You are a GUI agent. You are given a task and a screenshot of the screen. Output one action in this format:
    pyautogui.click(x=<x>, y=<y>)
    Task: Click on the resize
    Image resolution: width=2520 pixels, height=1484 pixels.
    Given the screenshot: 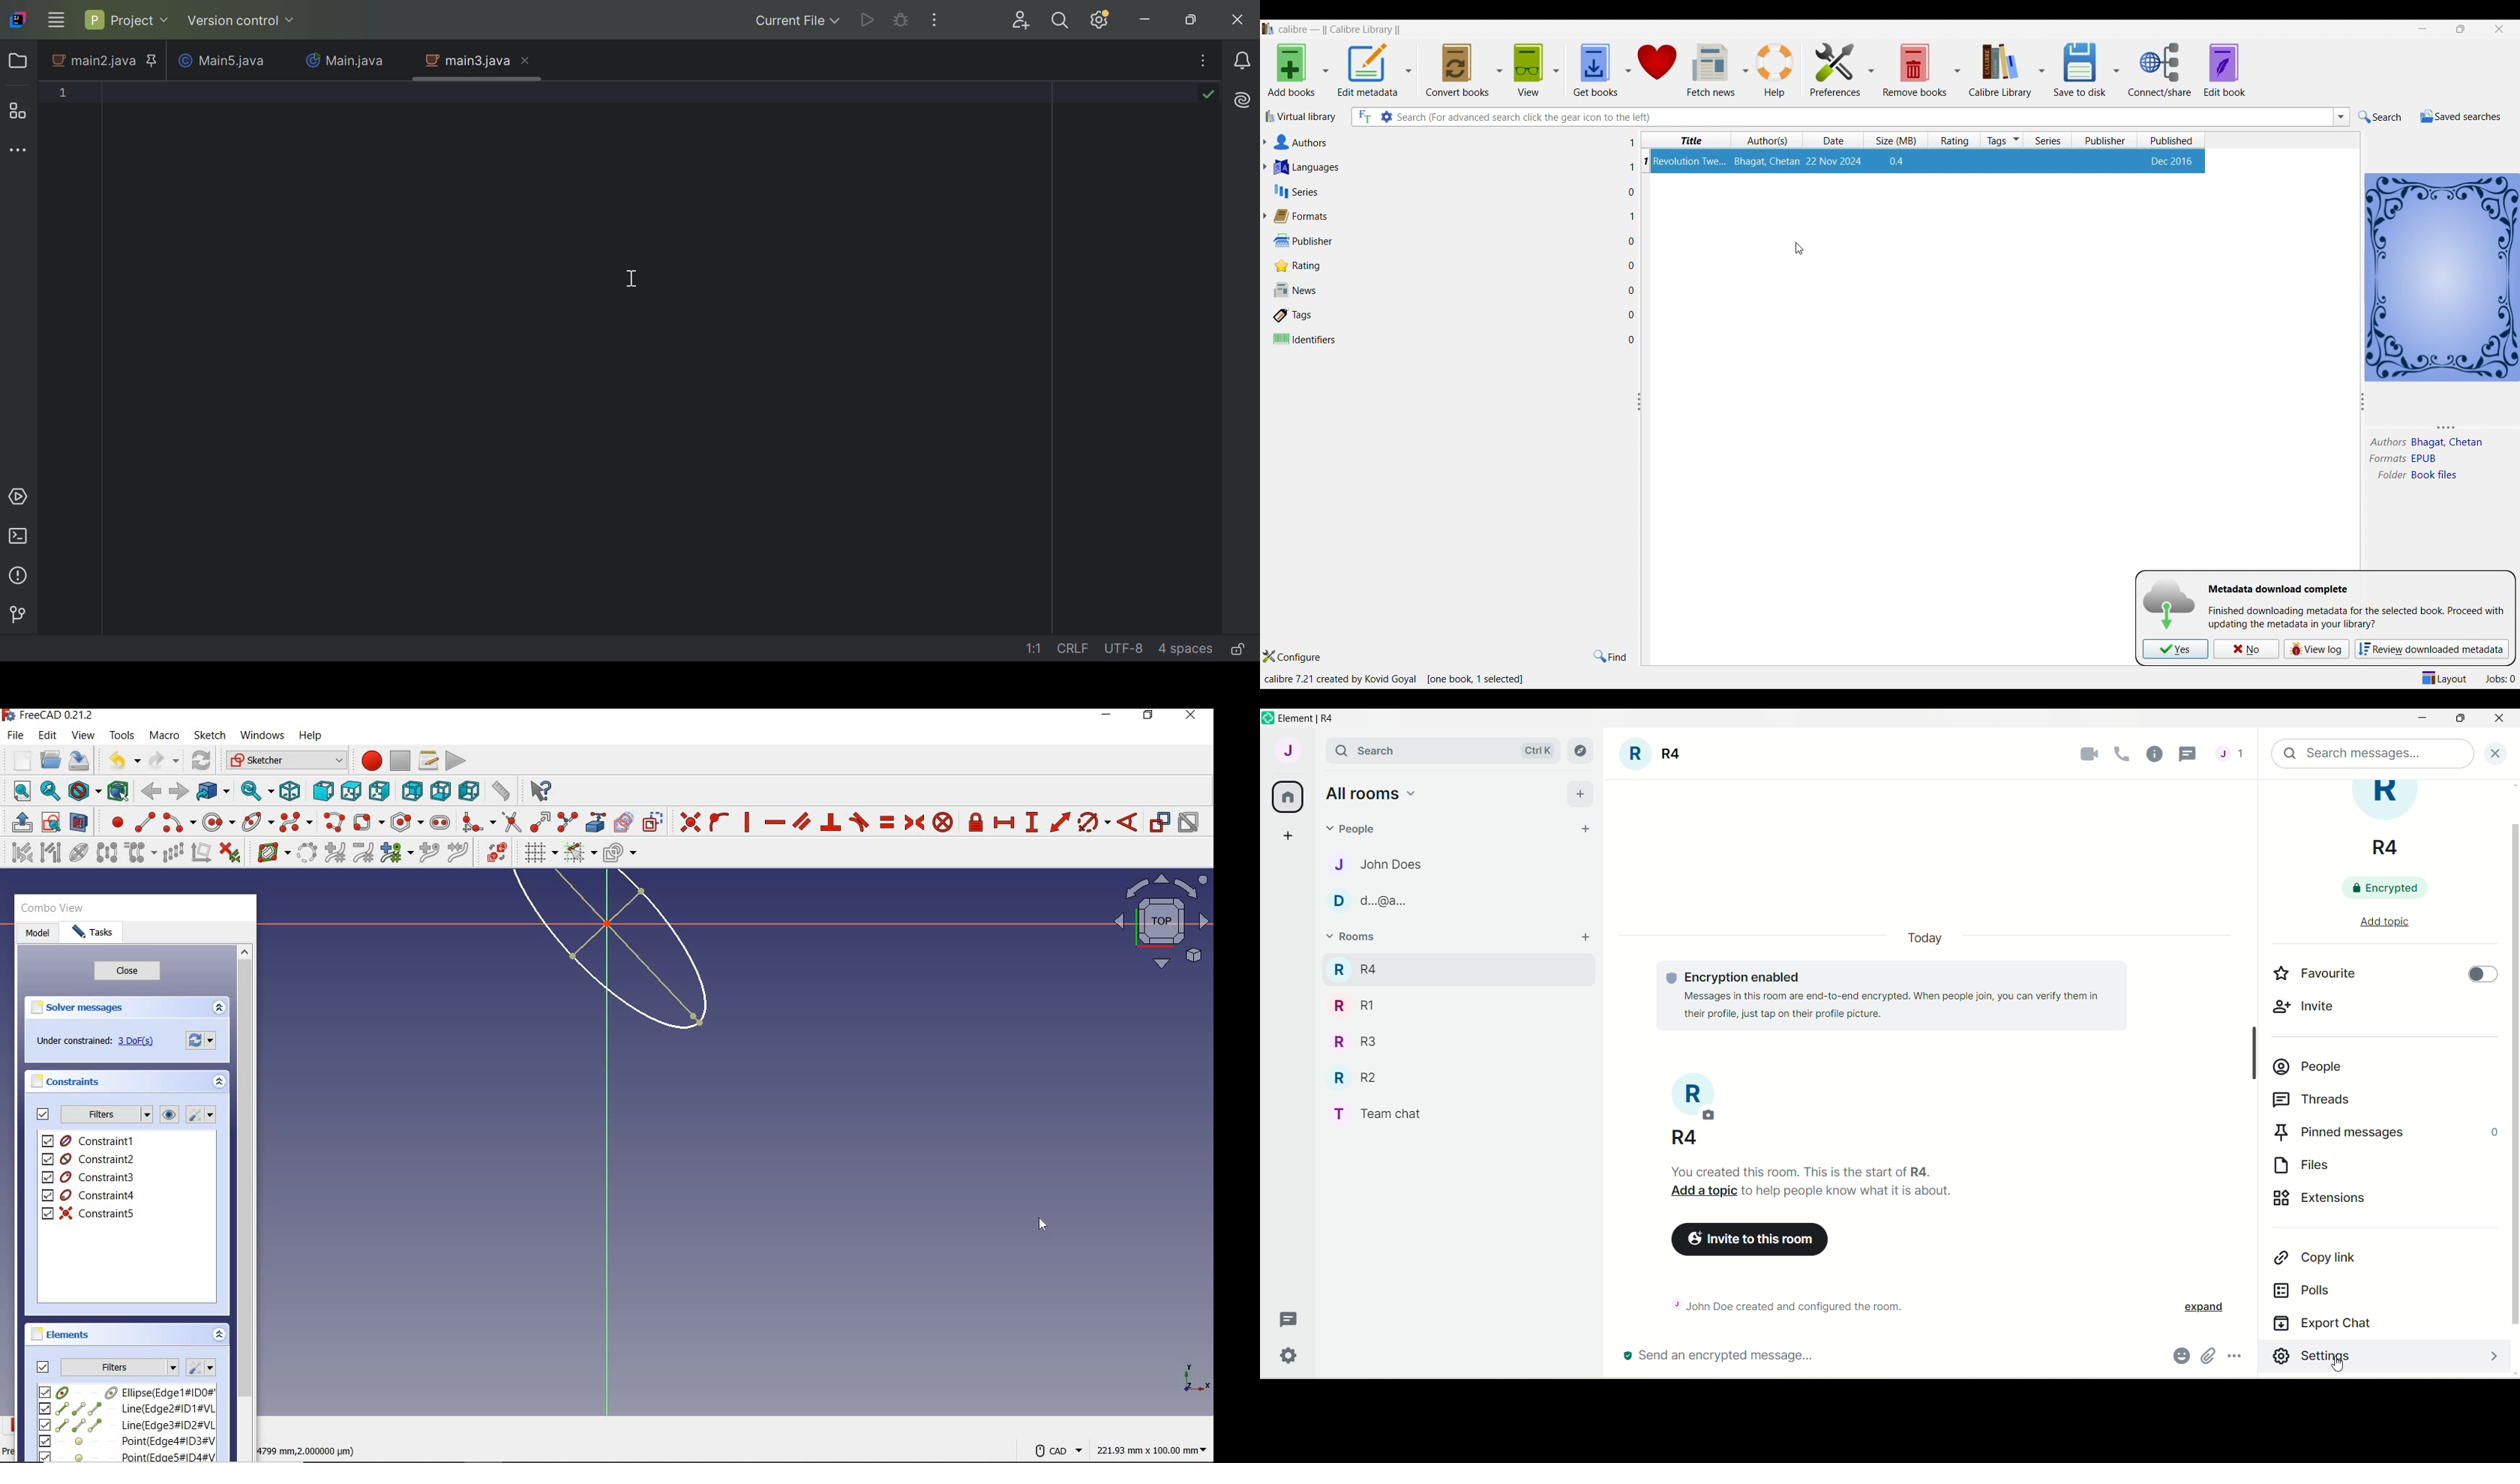 What is the action you would take?
    pyautogui.click(x=2363, y=400)
    